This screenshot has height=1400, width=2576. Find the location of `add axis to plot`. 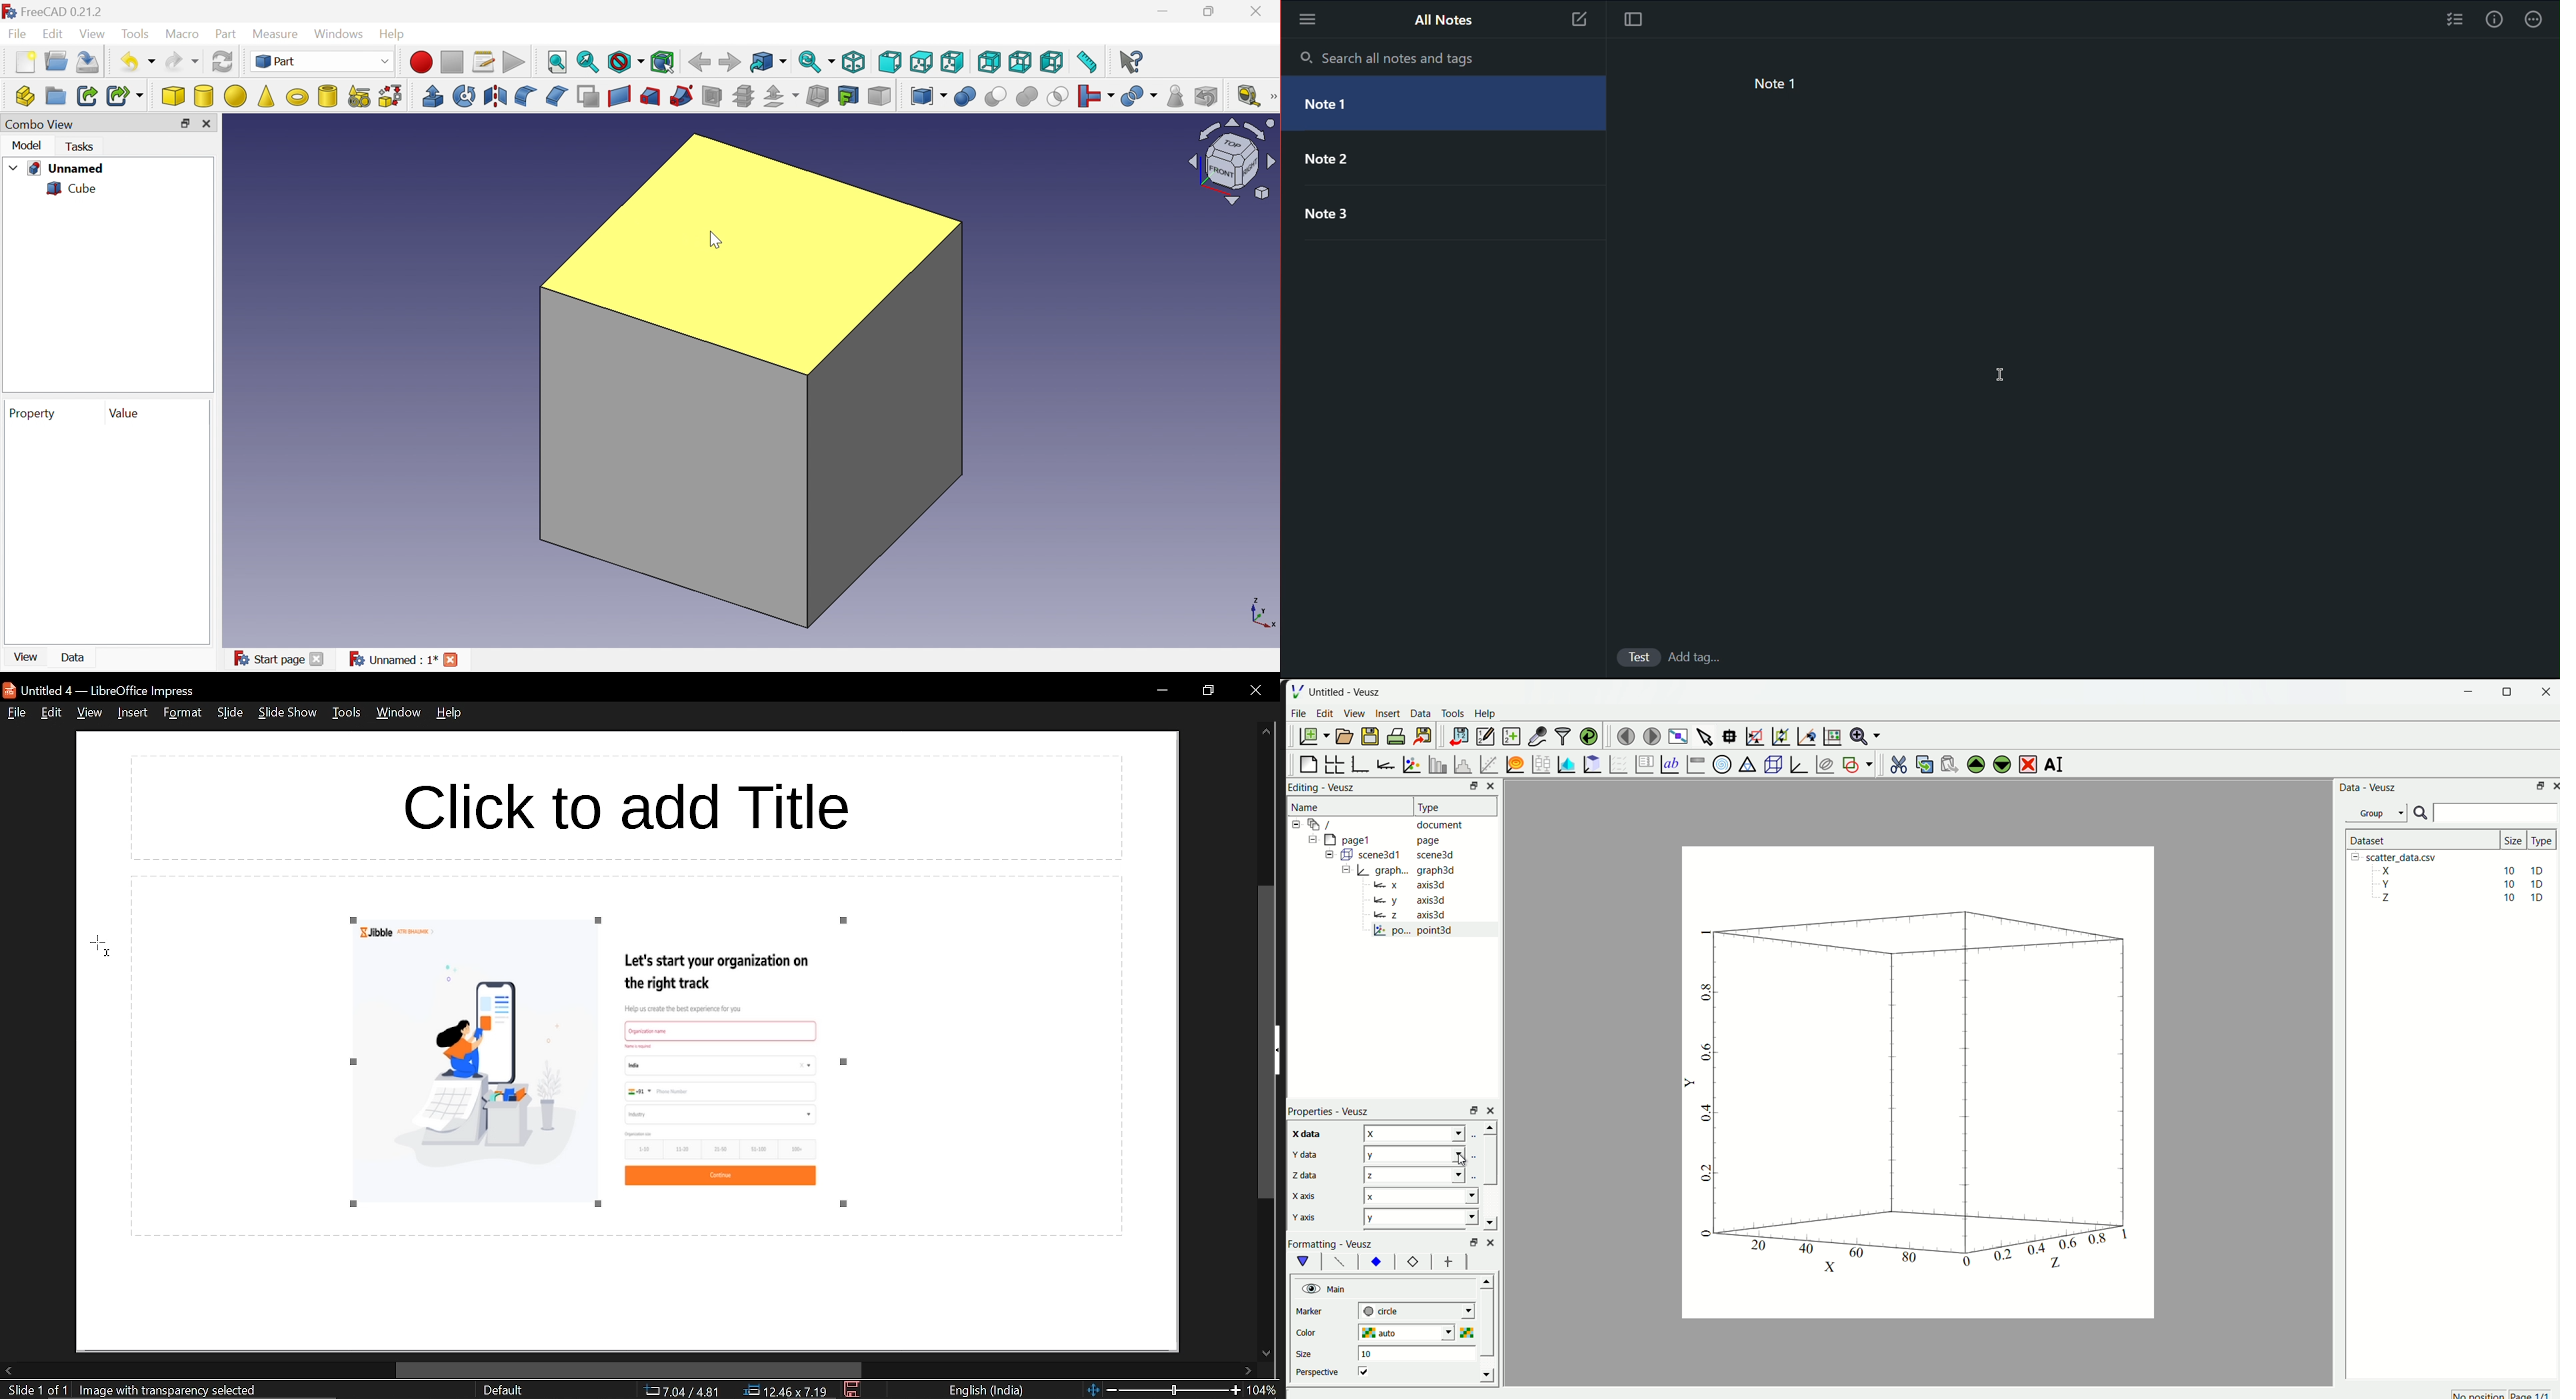

add axis to plot is located at coordinates (1384, 764).